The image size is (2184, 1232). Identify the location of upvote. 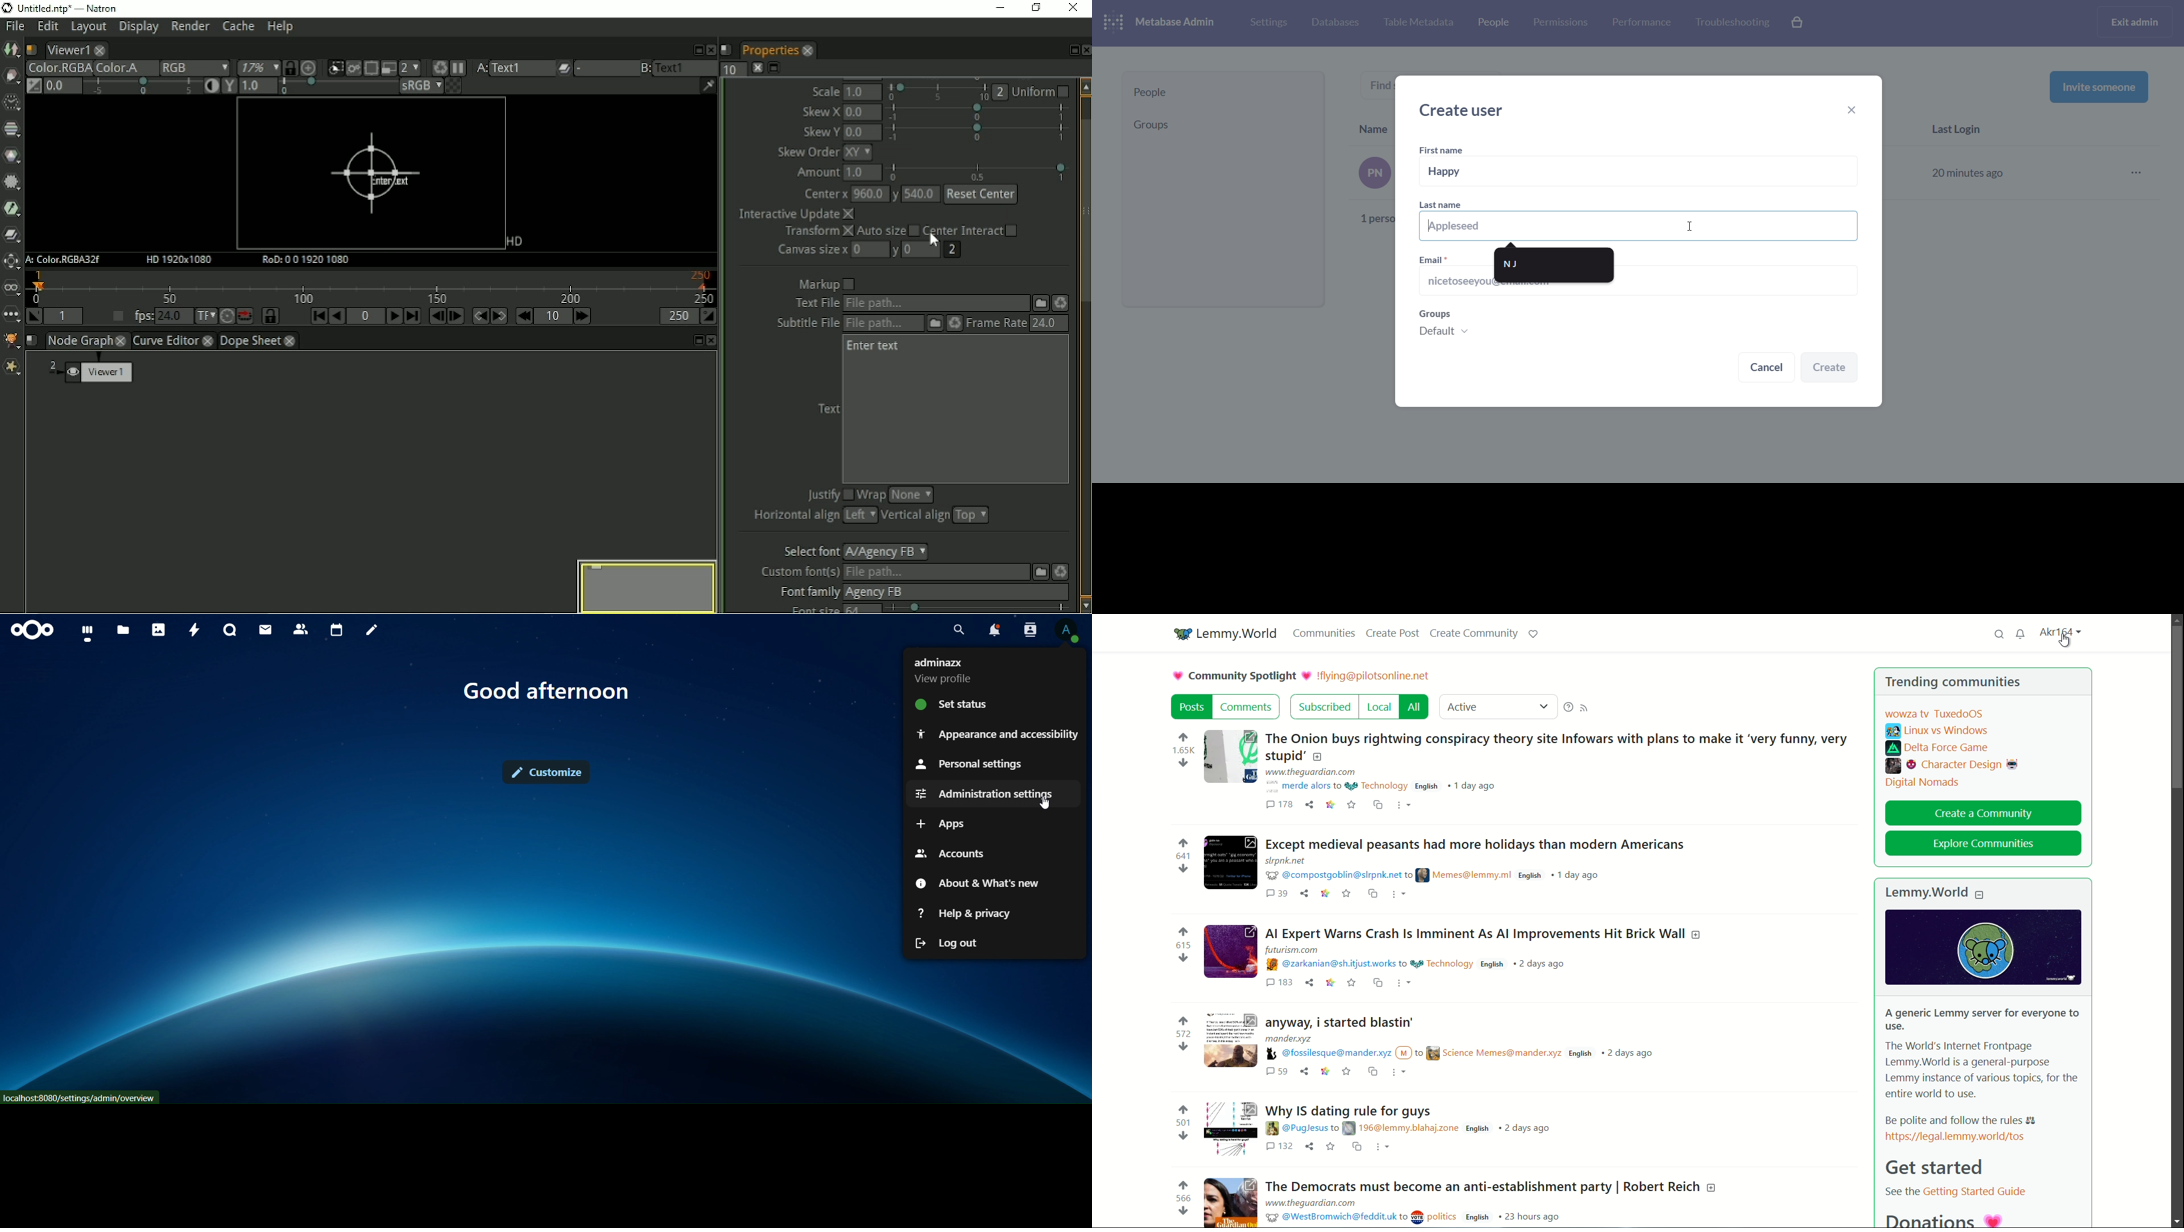
(1185, 1022).